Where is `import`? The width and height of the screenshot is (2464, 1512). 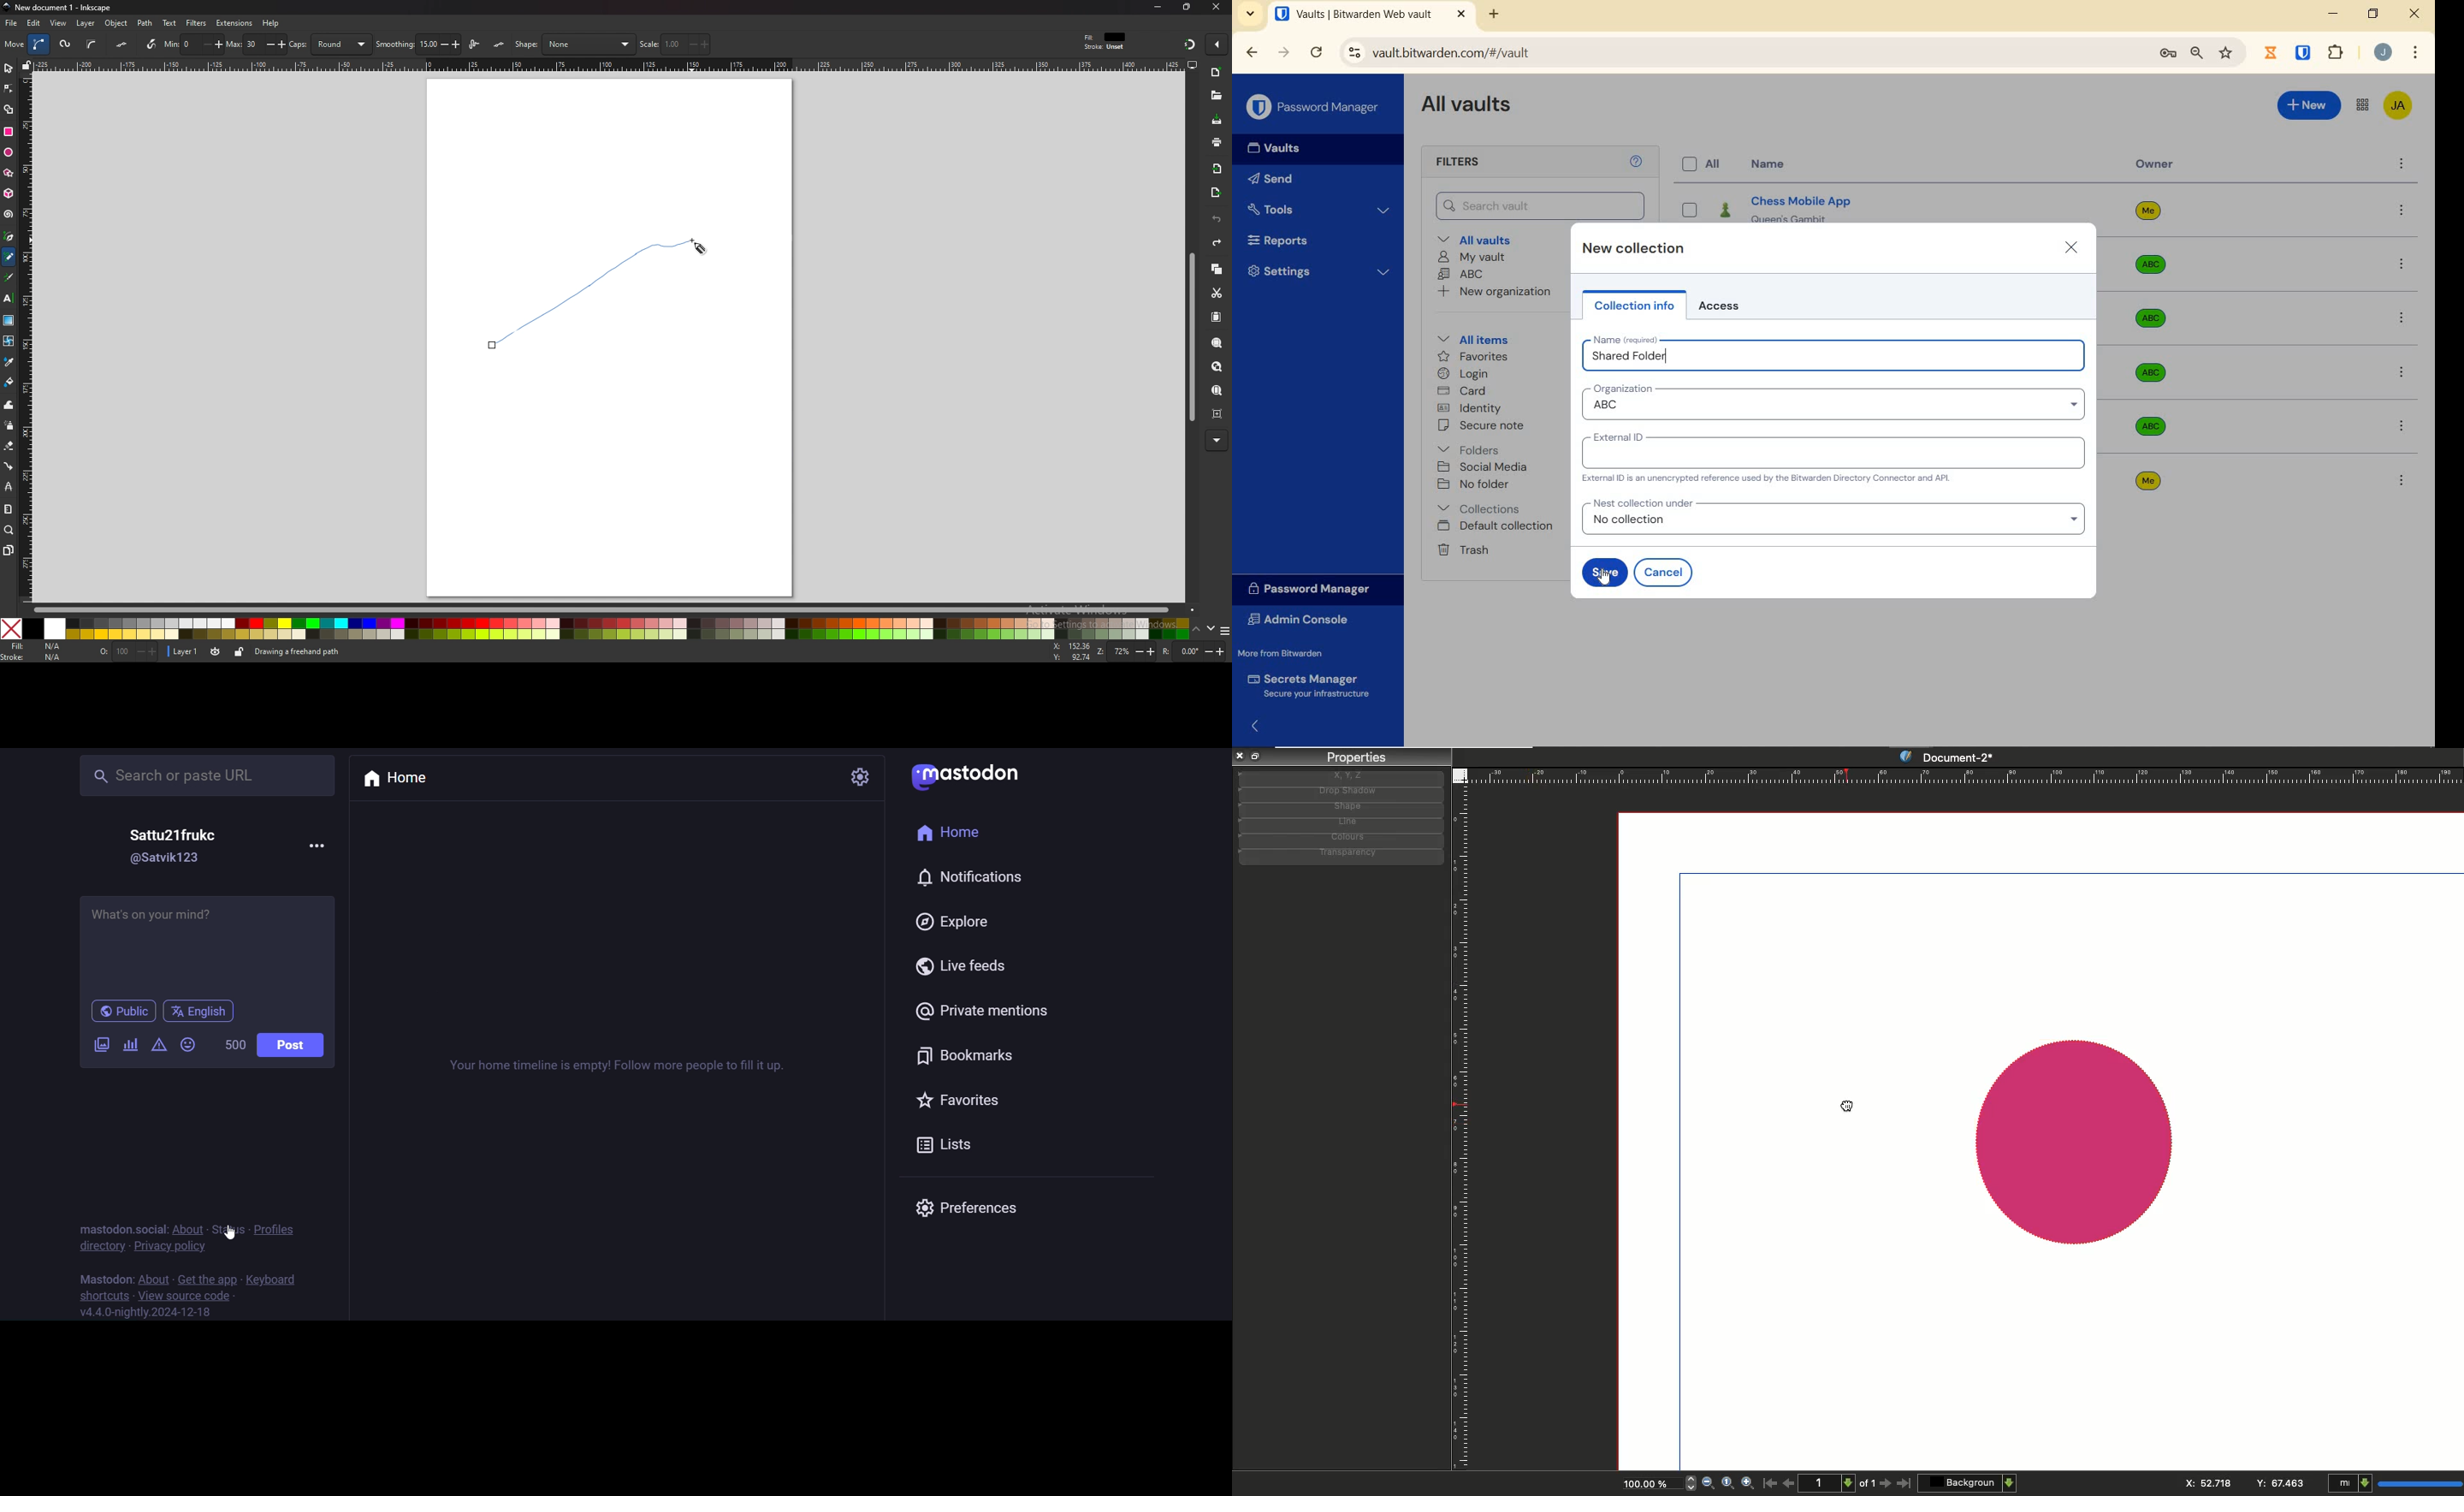
import is located at coordinates (1217, 168).